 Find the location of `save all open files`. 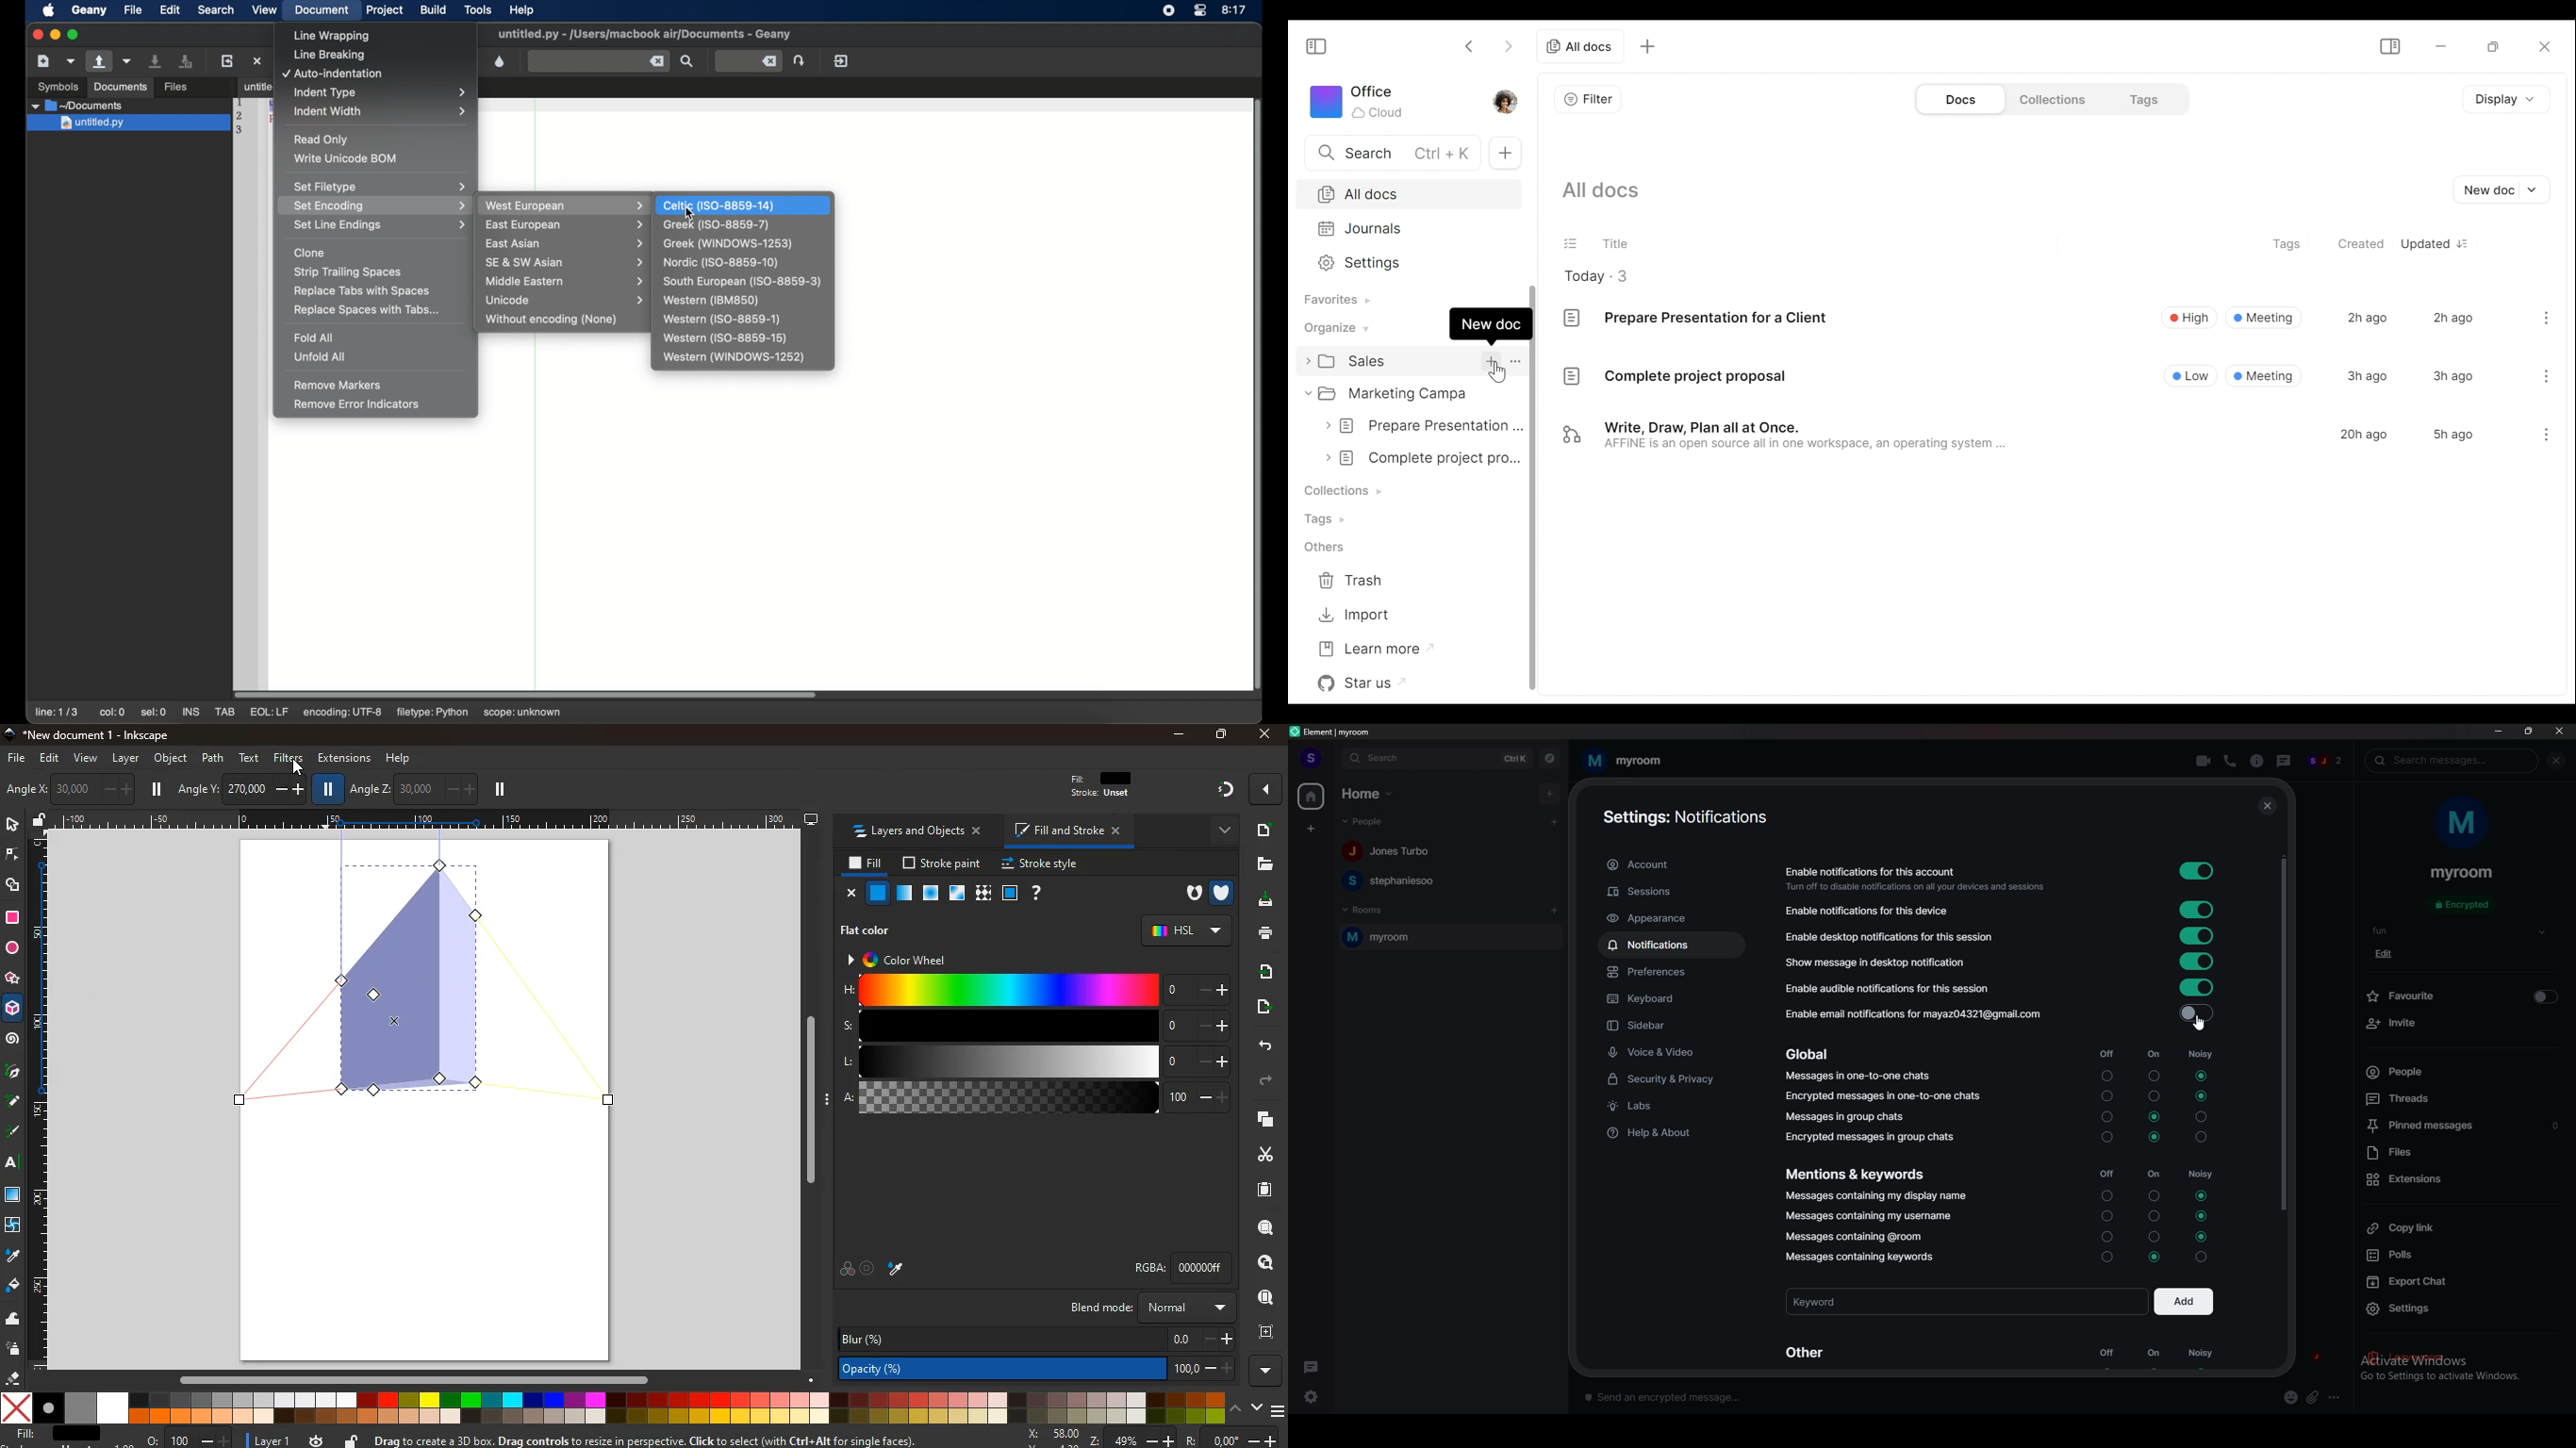

save all open files is located at coordinates (186, 61).